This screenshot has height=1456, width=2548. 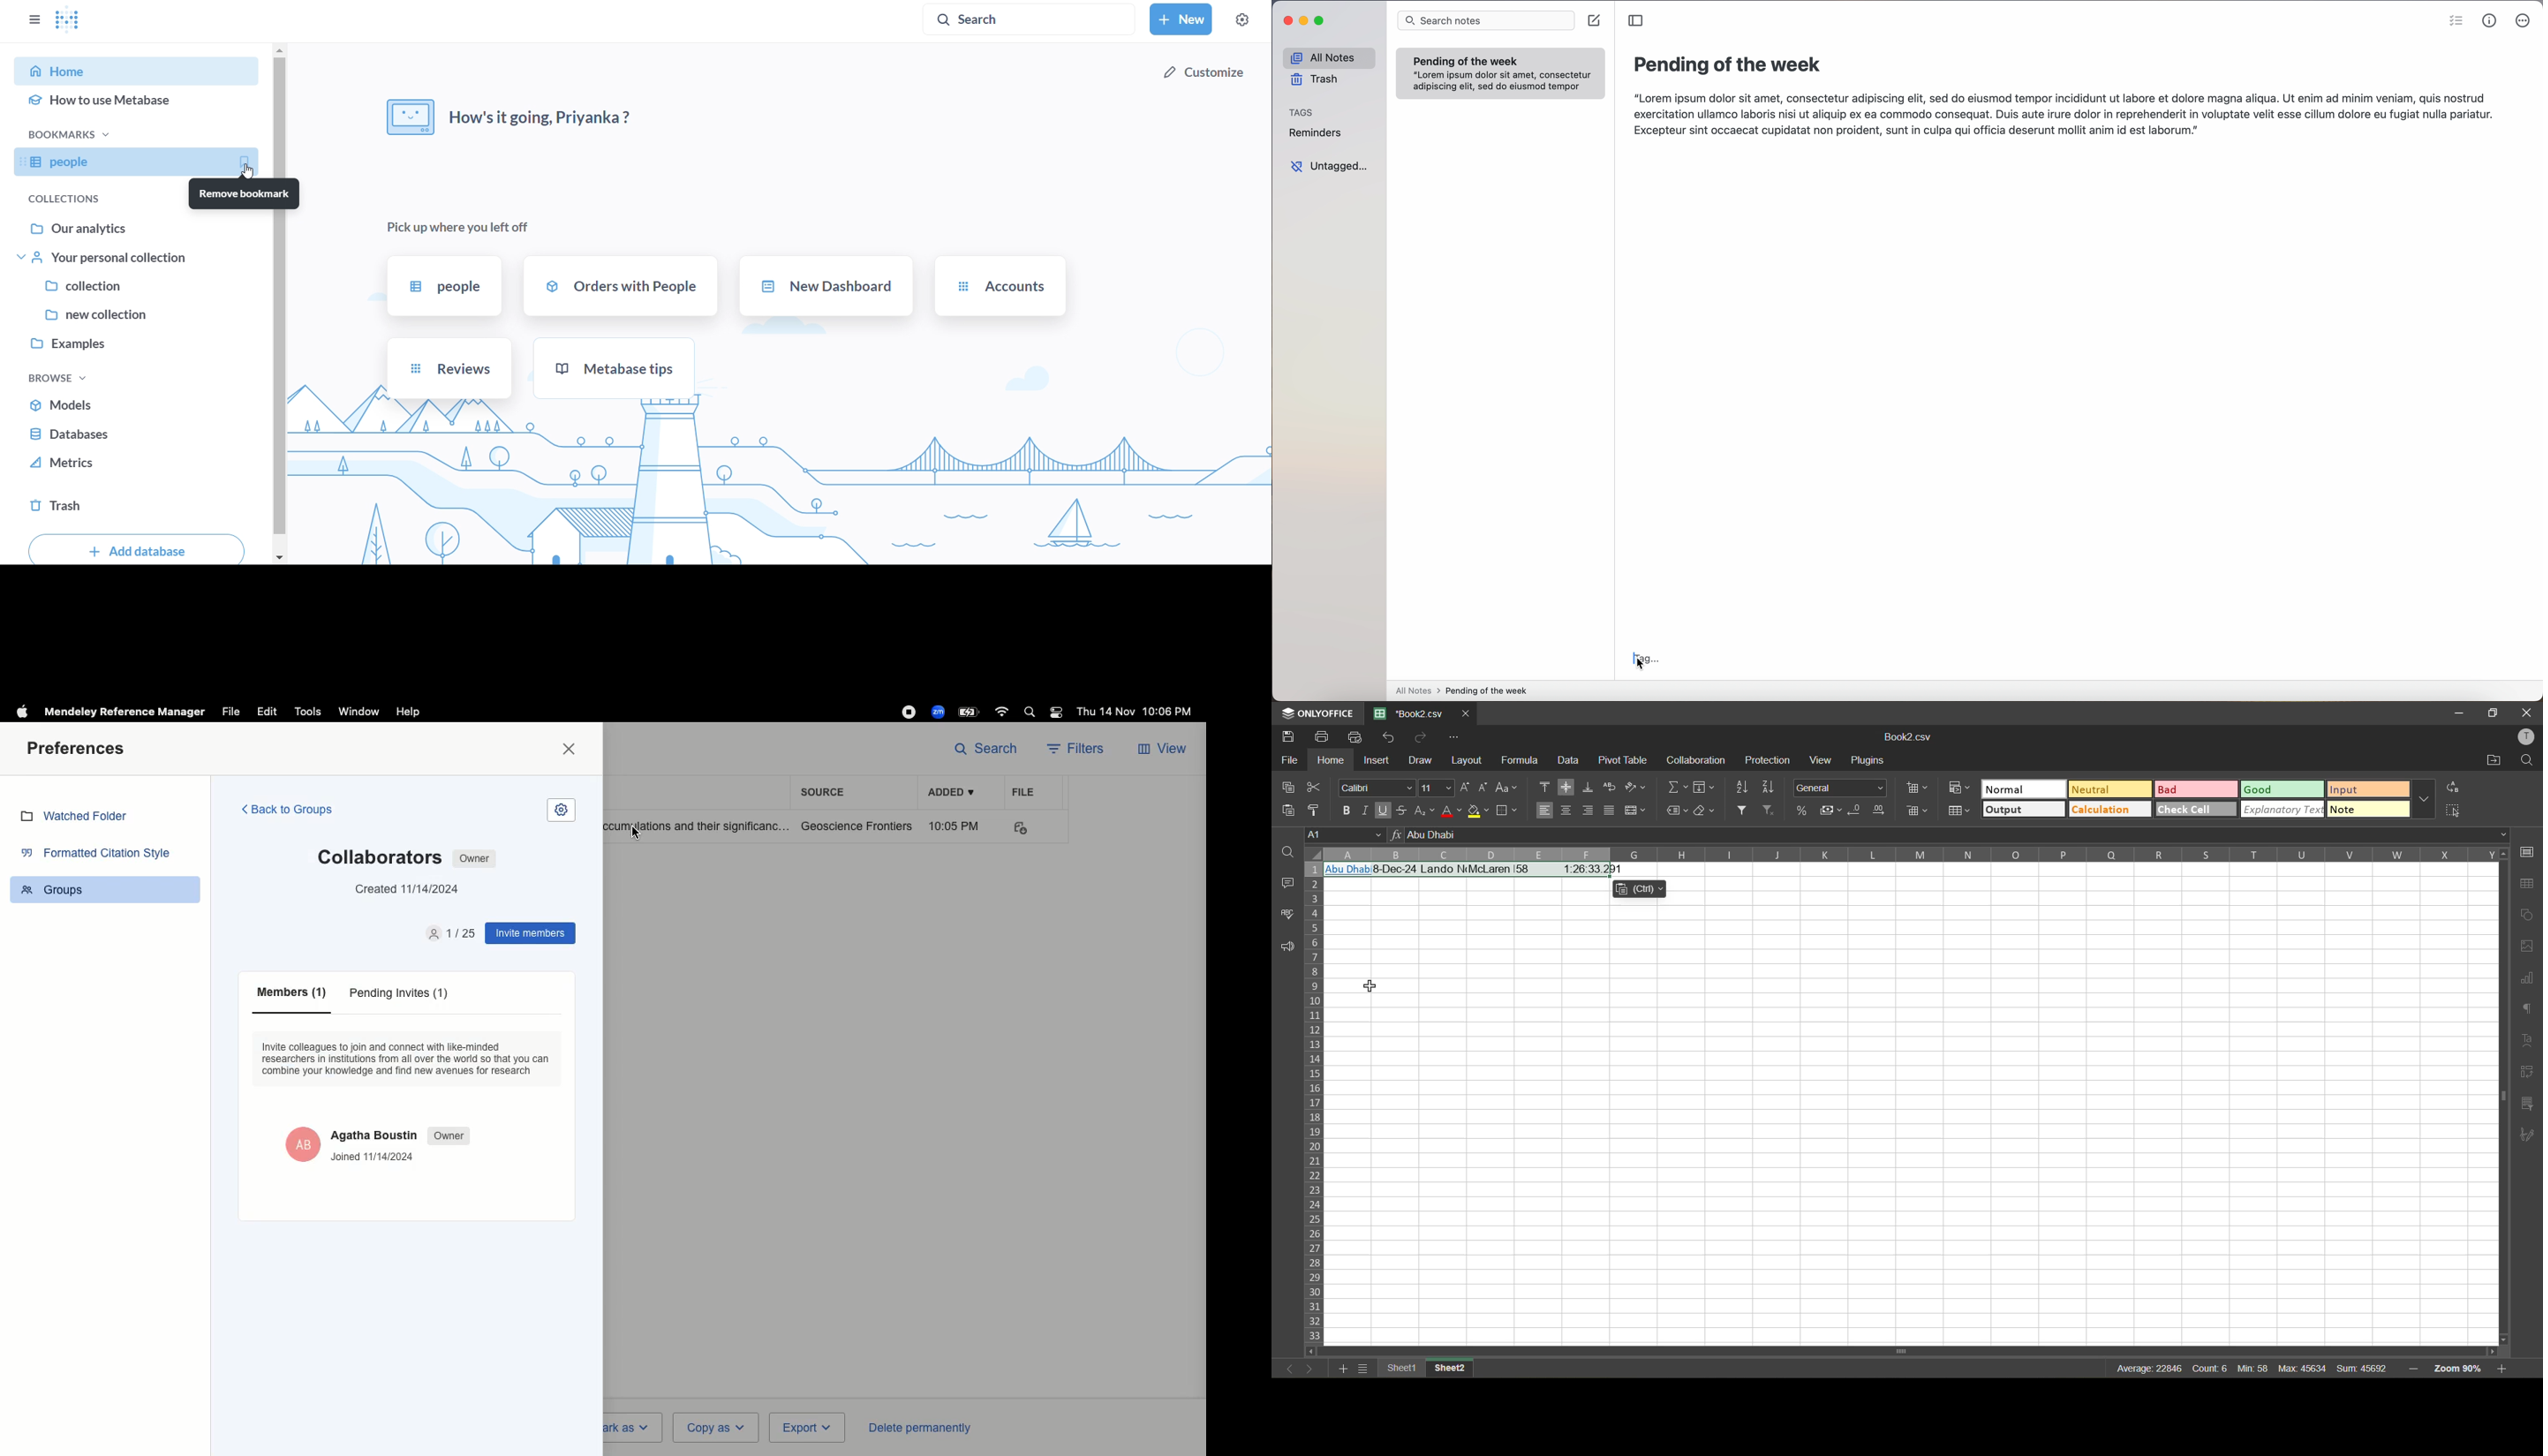 I want to click on tags, so click(x=1301, y=112).